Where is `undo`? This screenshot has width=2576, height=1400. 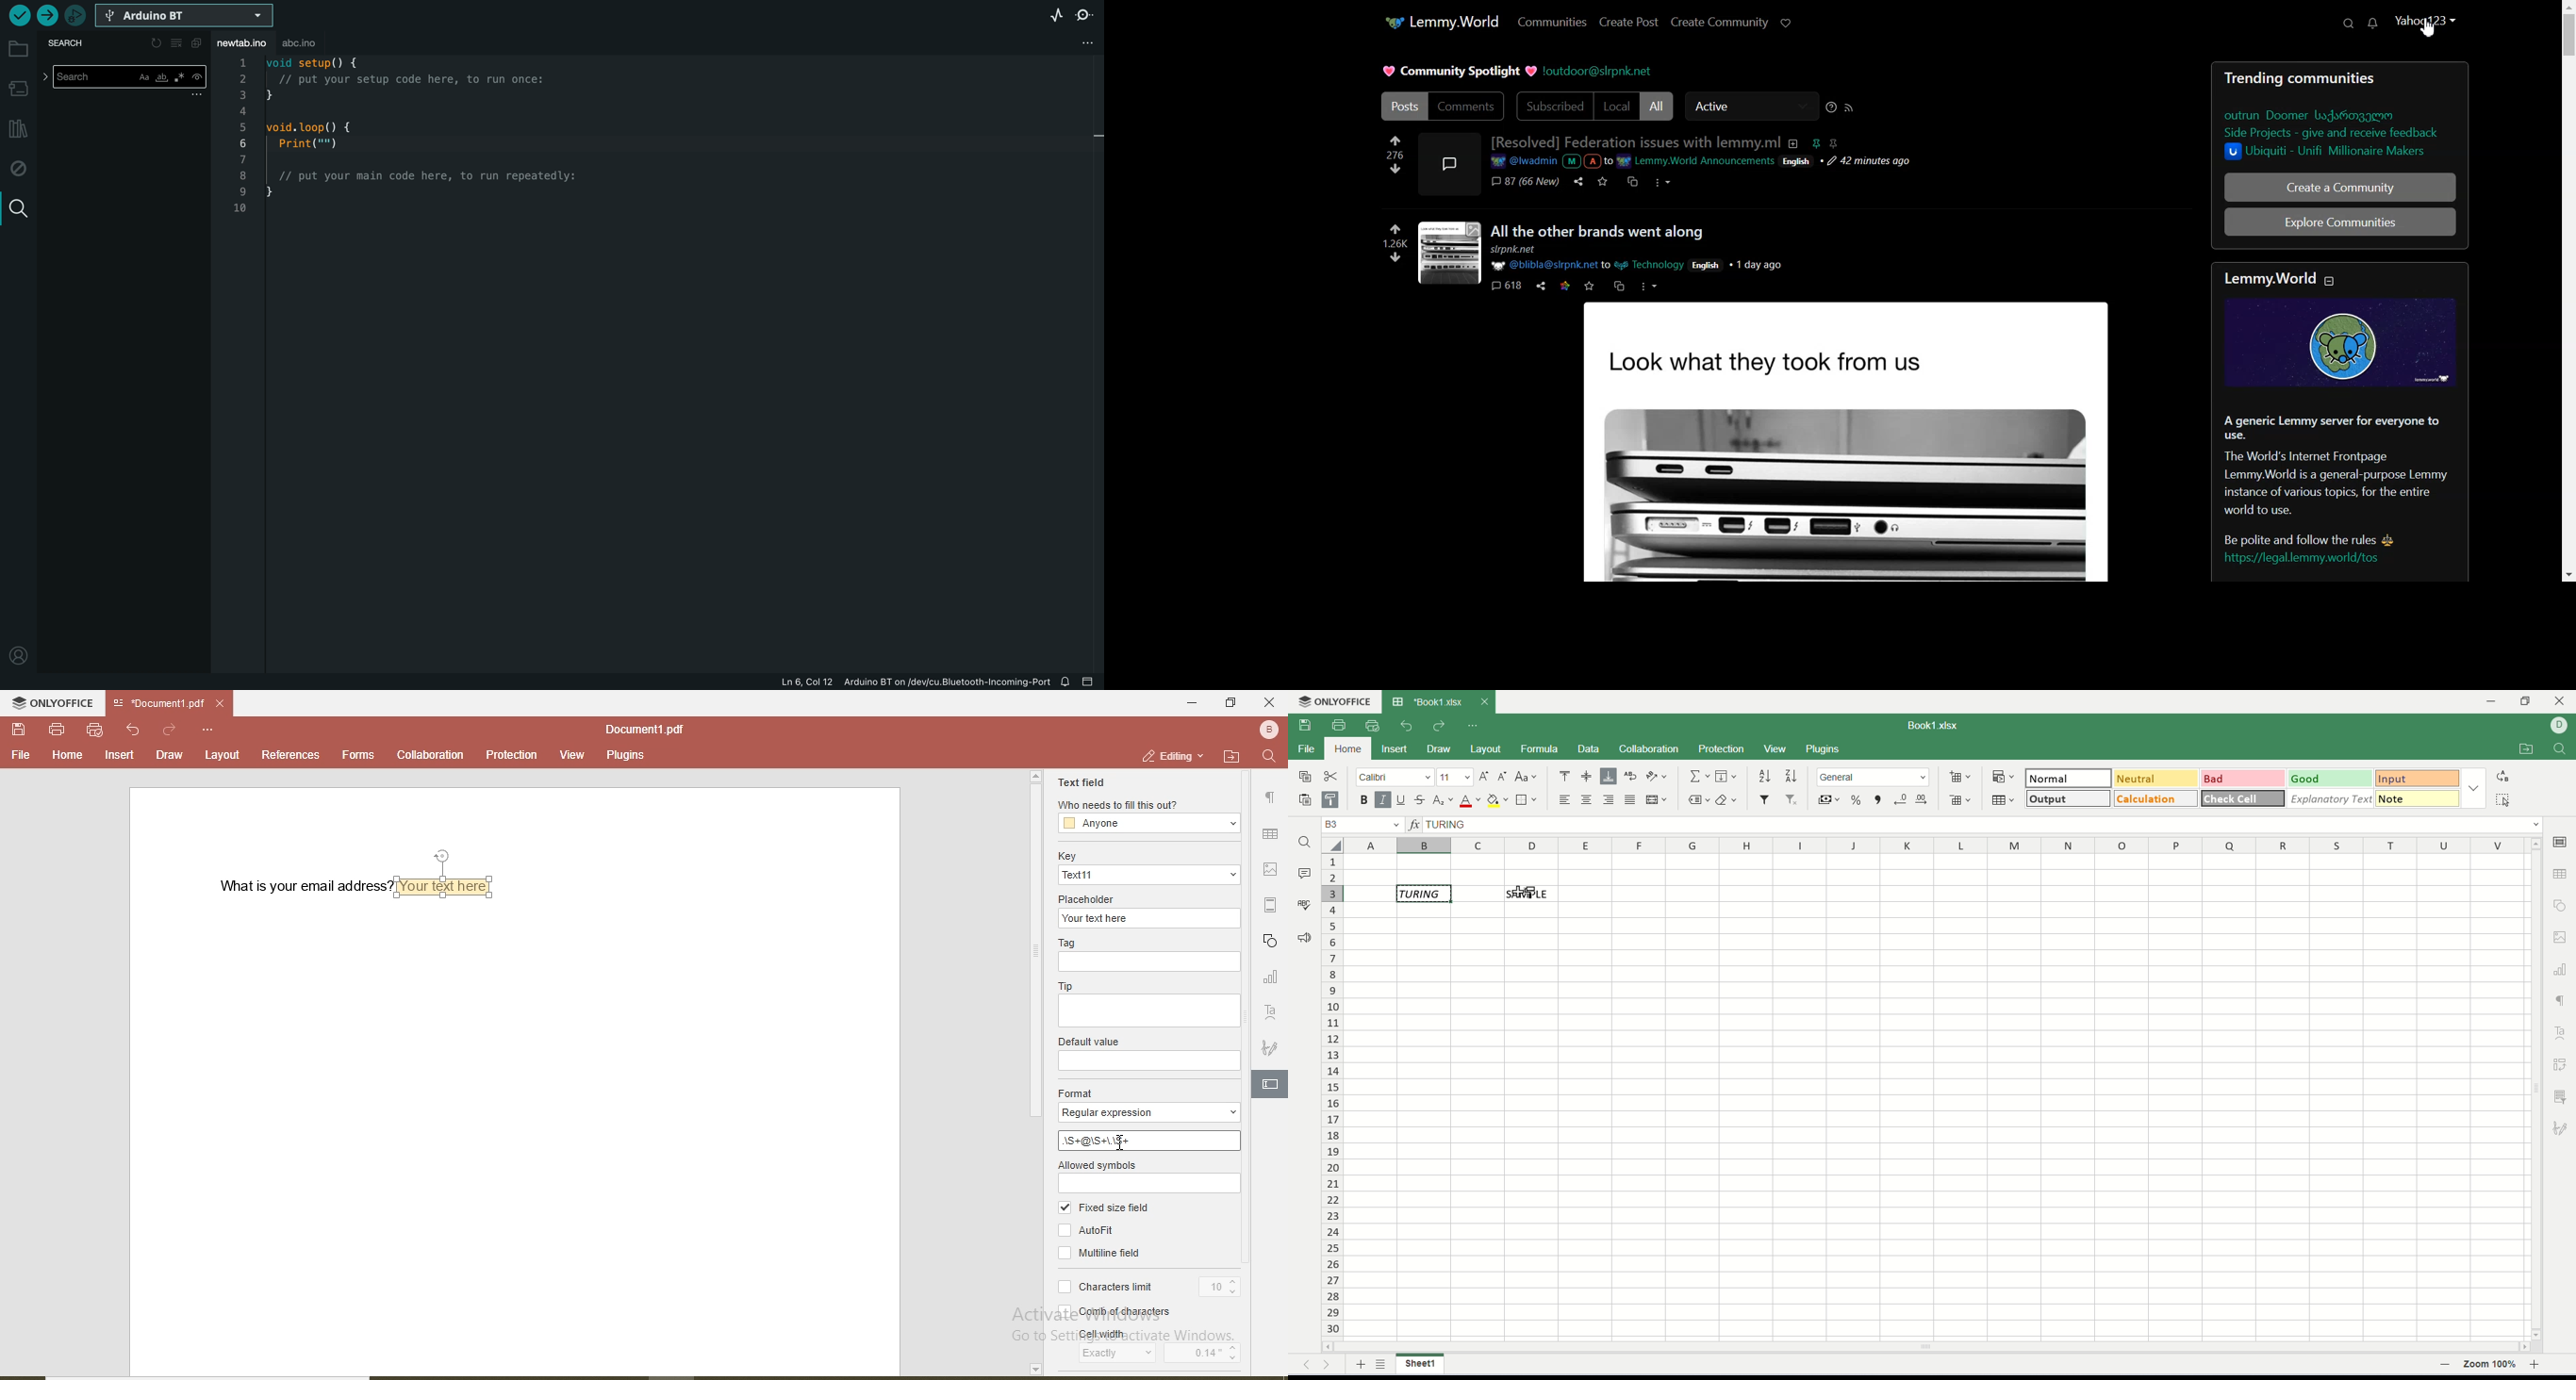
undo is located at coordinates (1407, 726).